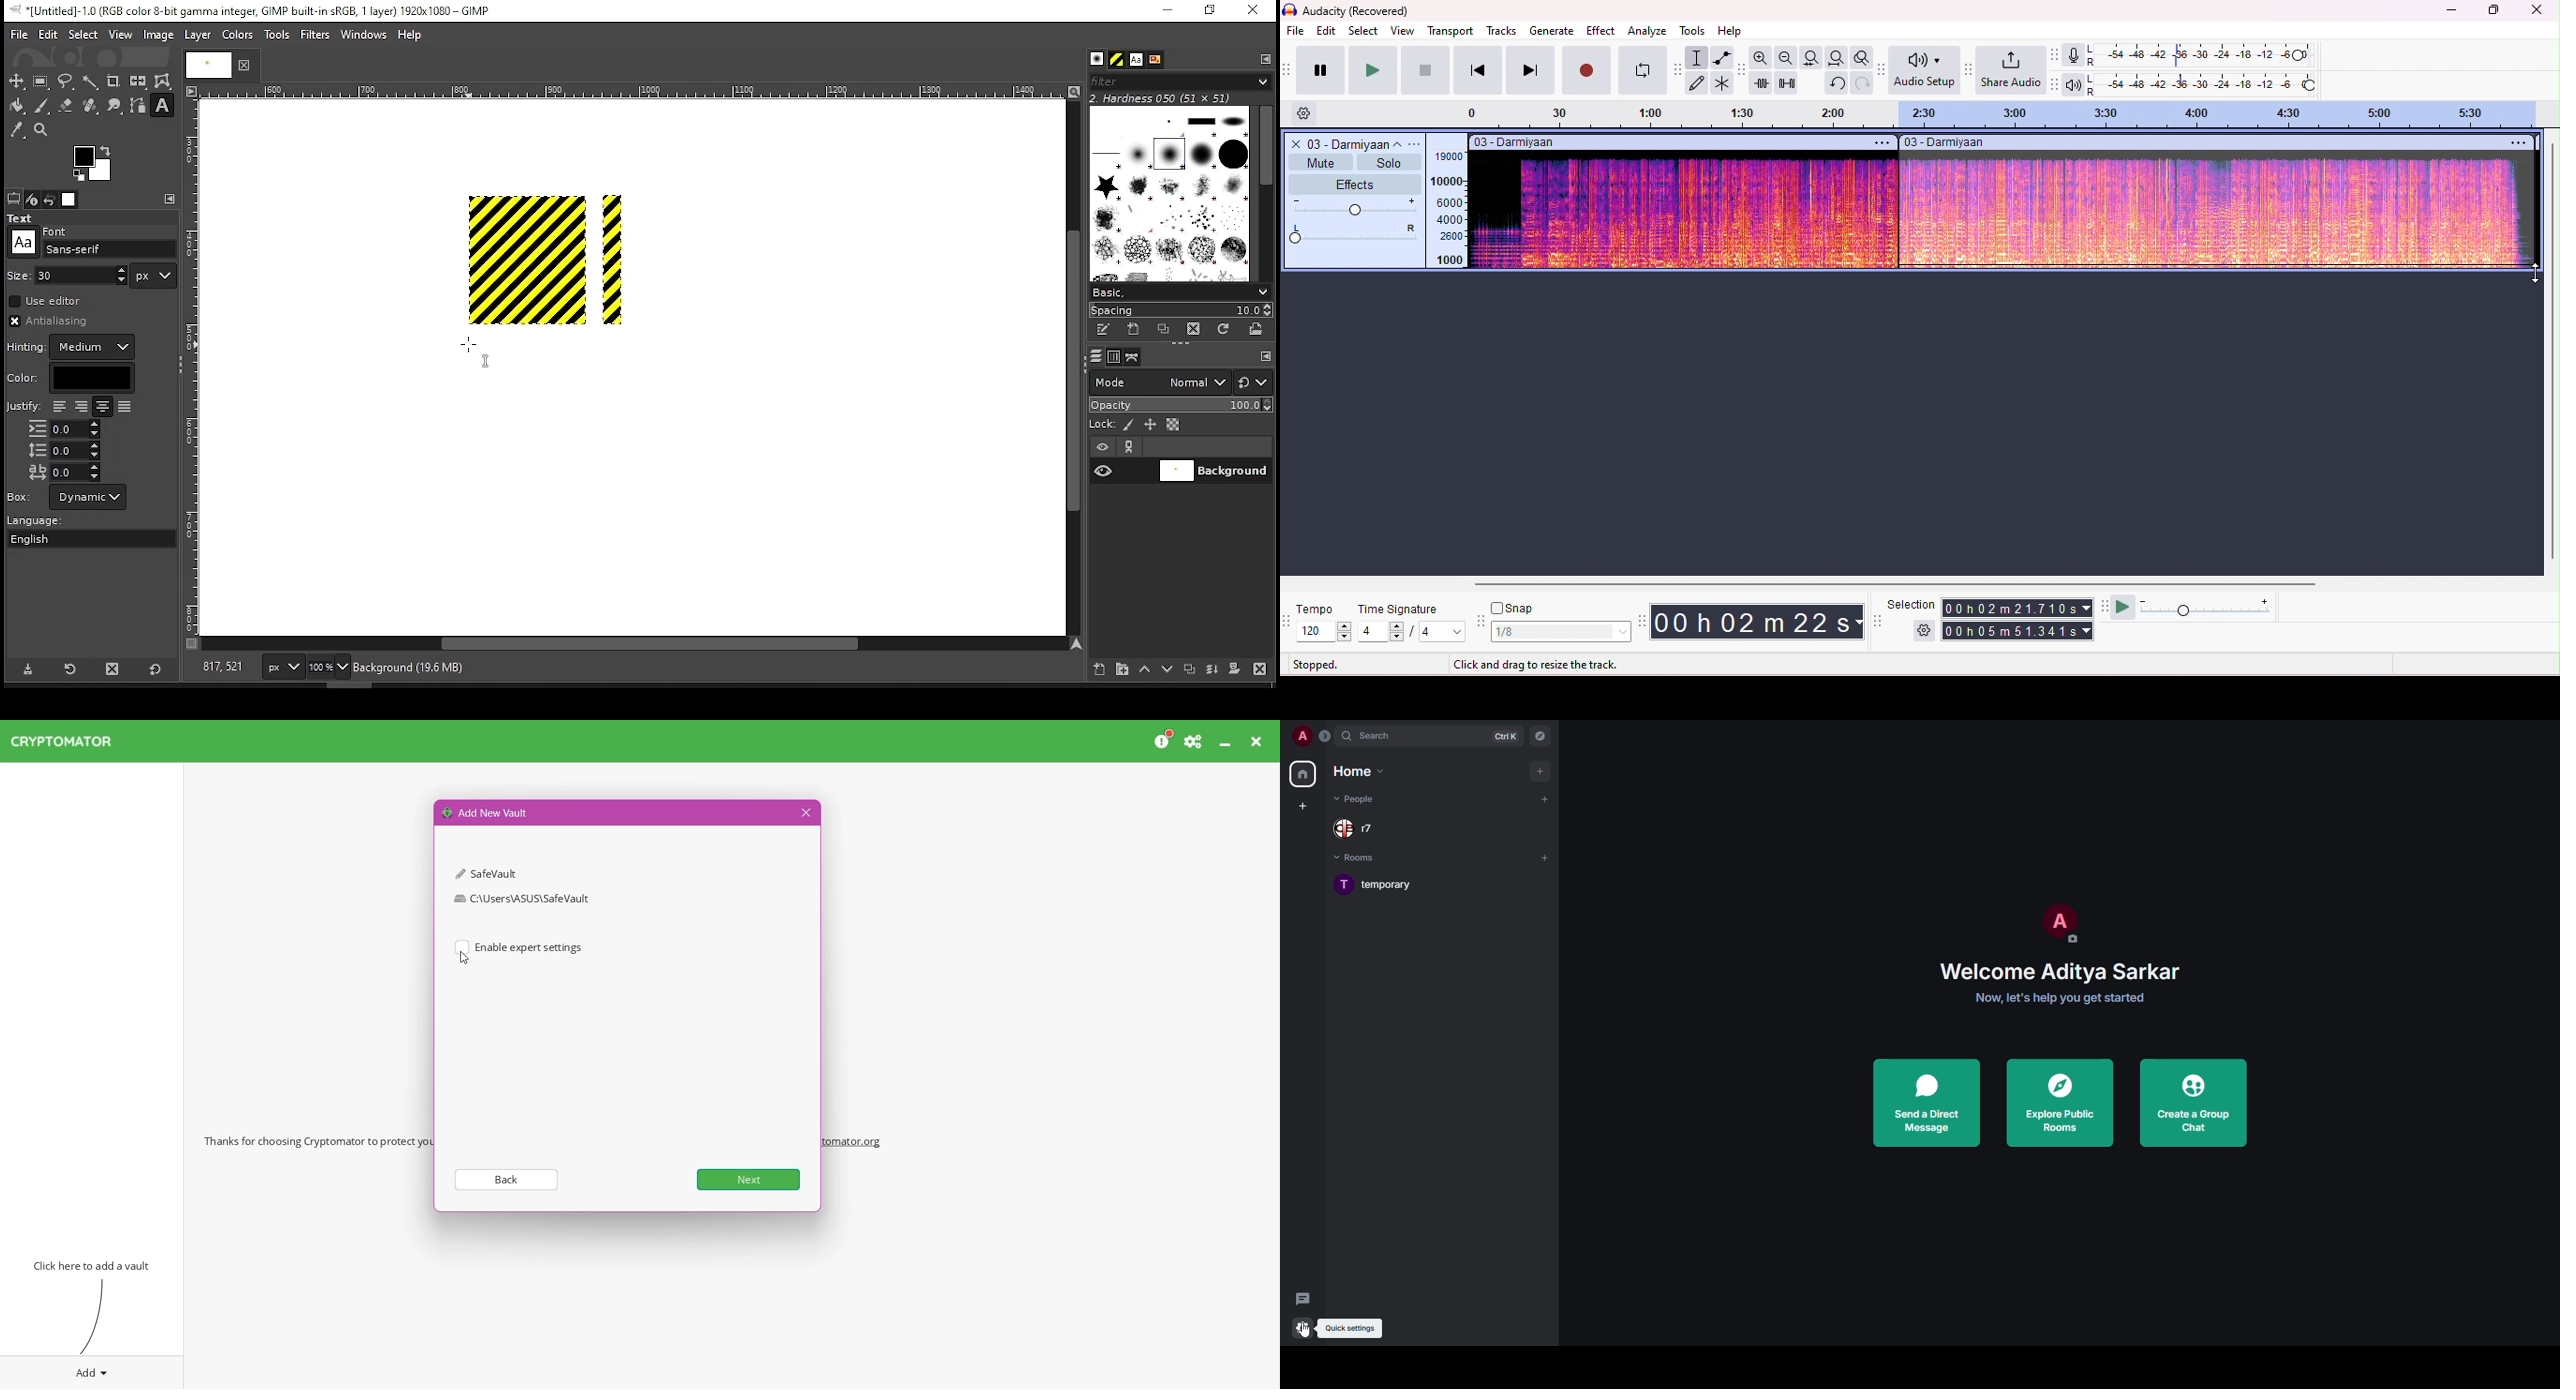 The height and width of the screenshot is (1400, 2576). Describe the element at coordinates (2059, 1104) in the screenshot. I see `explore public rooms` at that location.